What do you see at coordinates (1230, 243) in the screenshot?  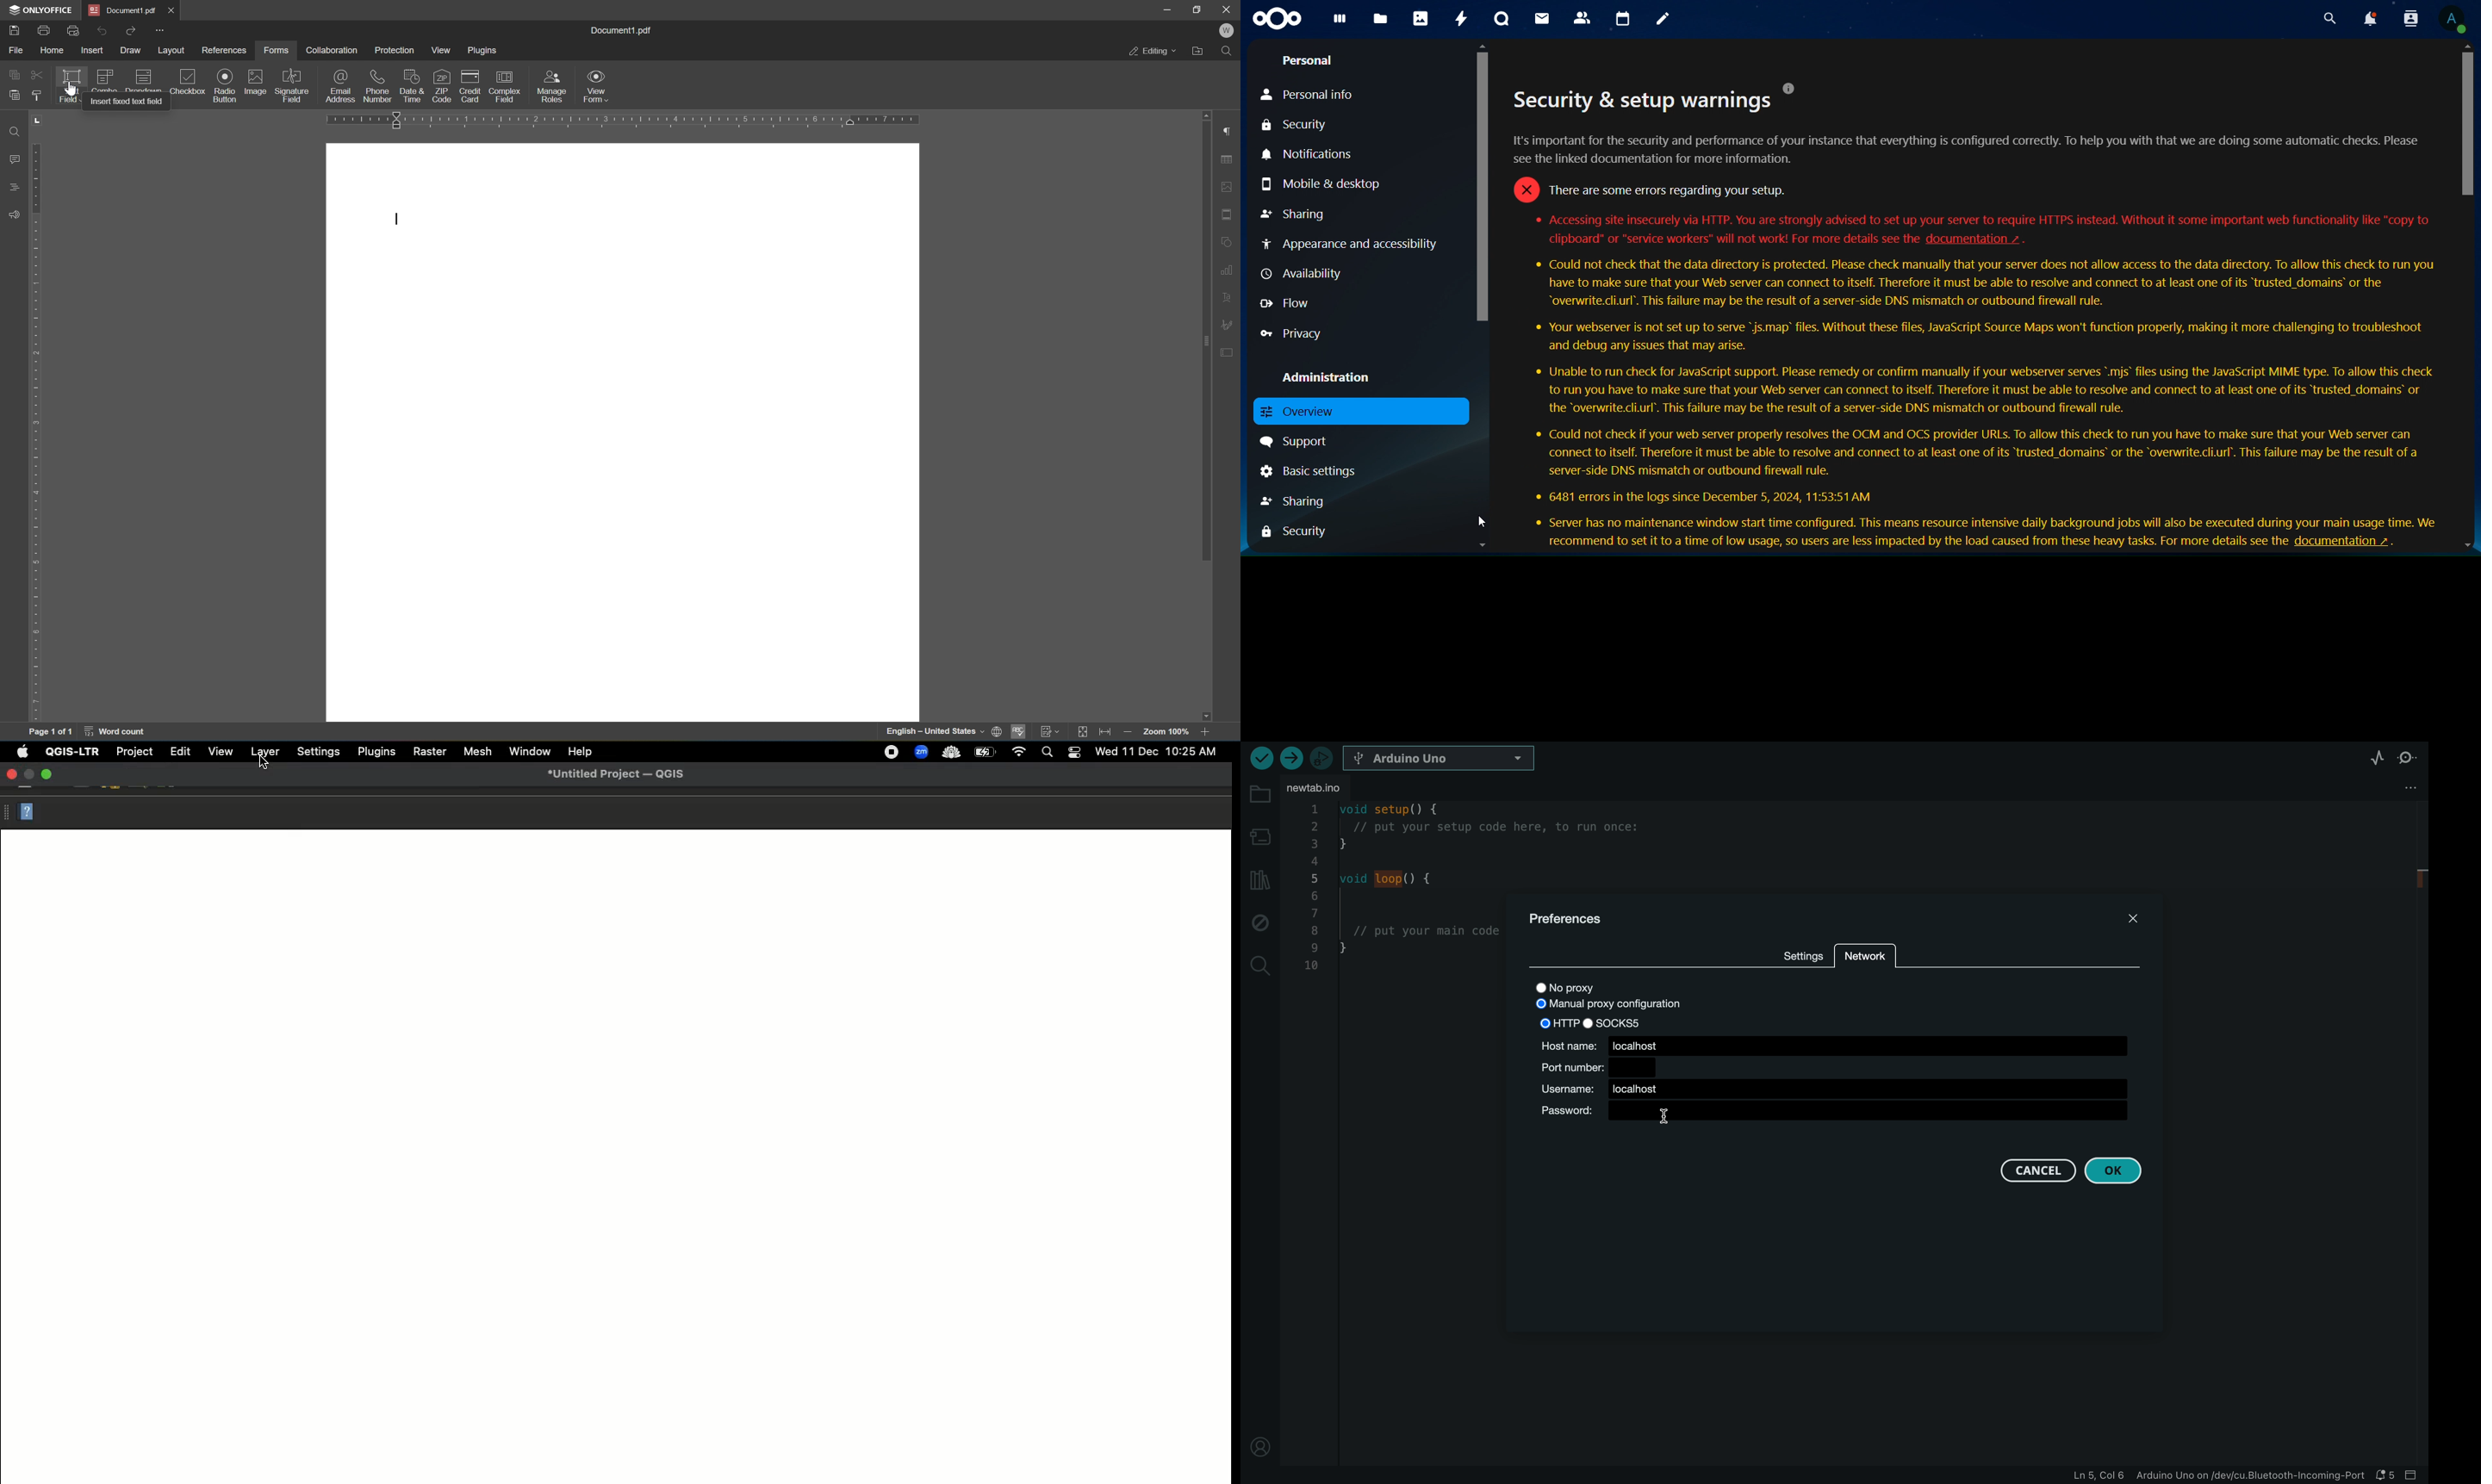 I see `shape settings` at bounding box center [1230, 243].